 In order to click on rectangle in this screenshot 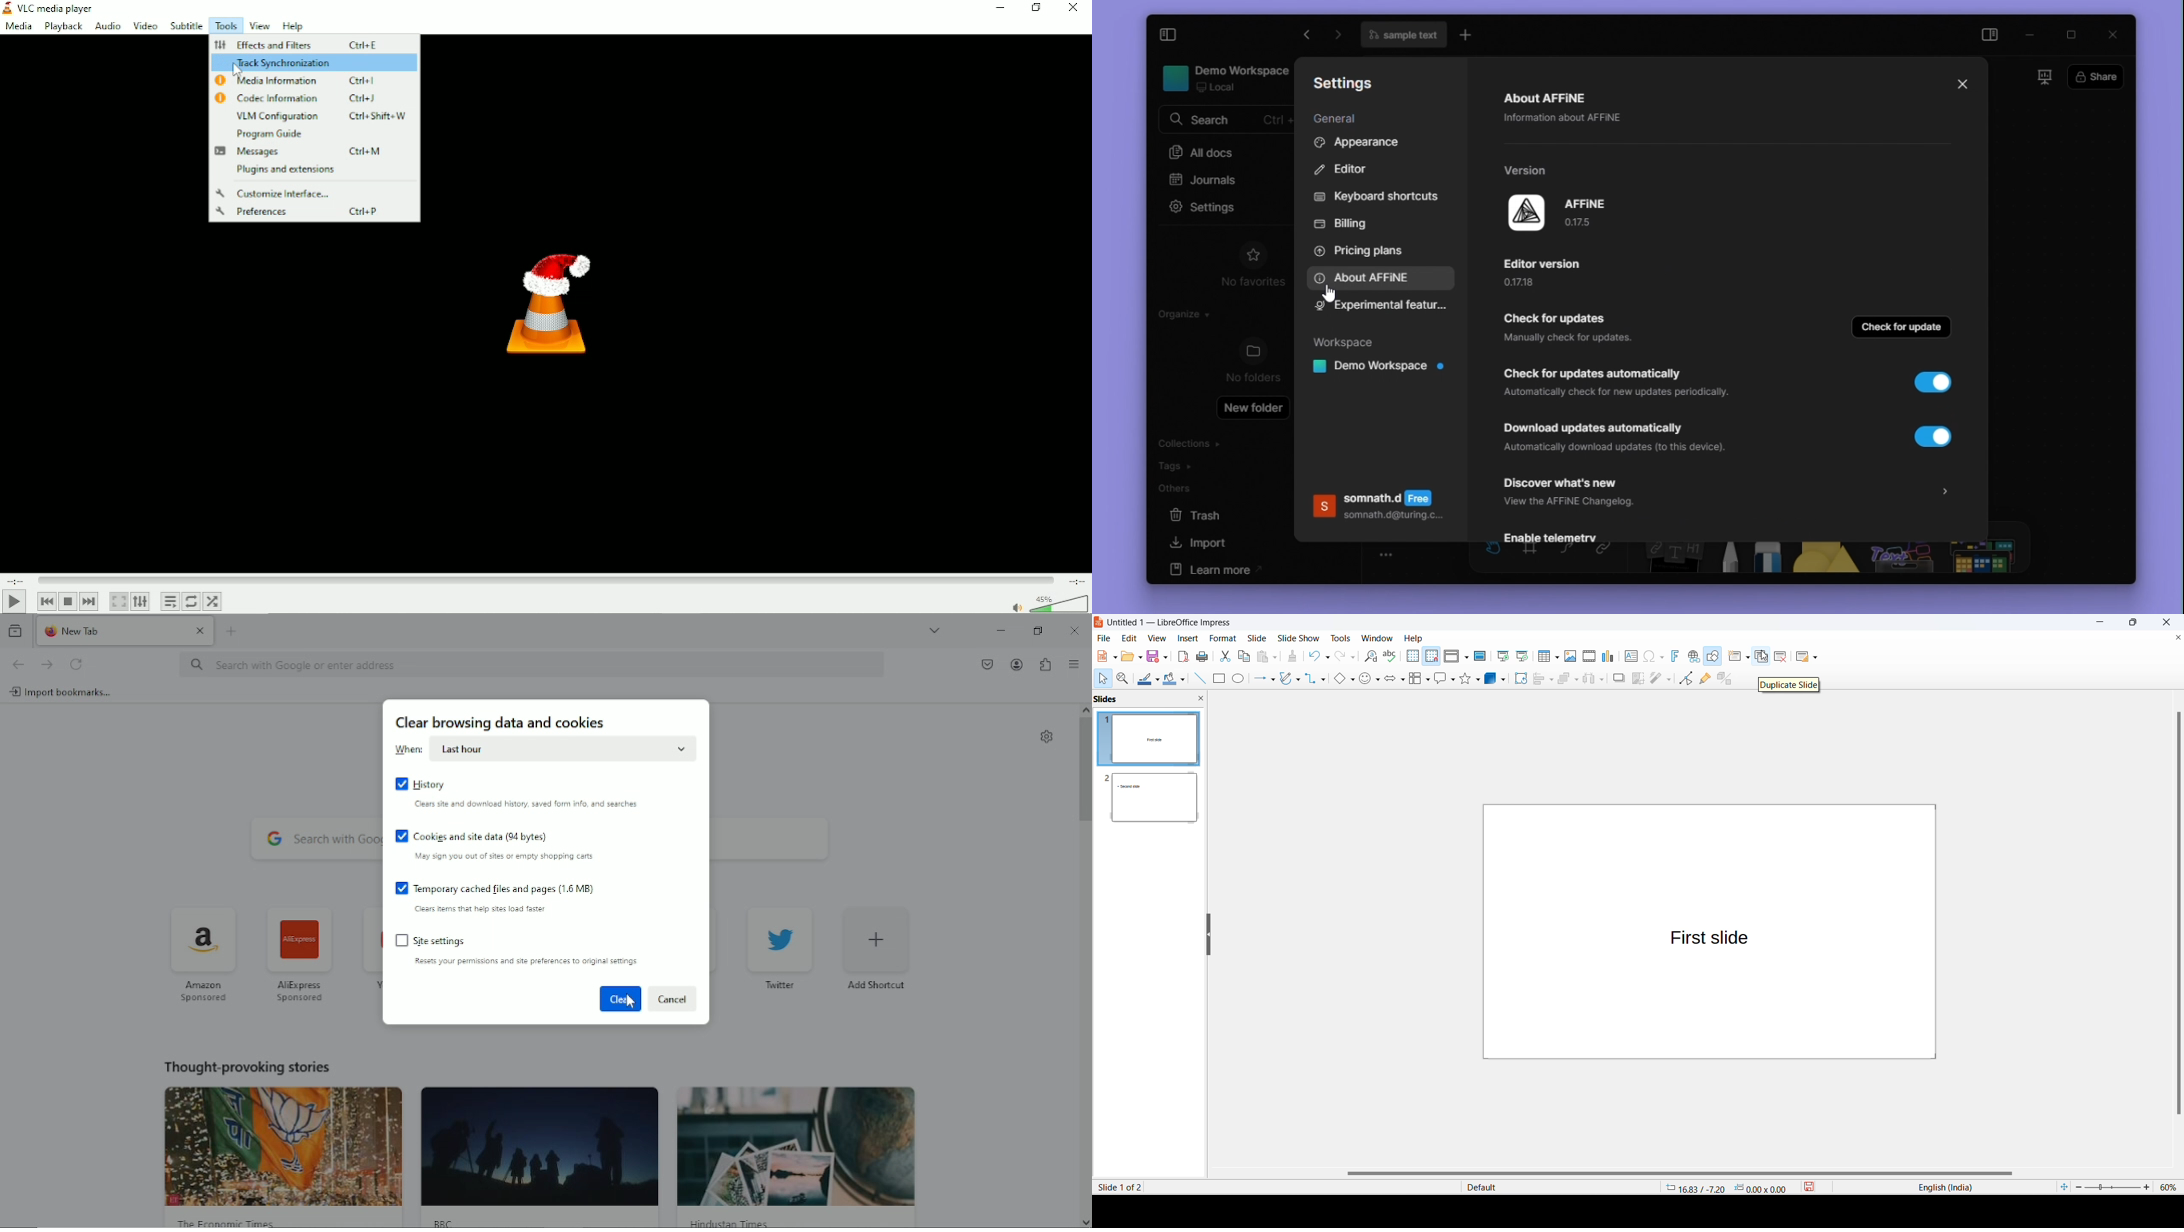, I will do `click(1220, 679)`.